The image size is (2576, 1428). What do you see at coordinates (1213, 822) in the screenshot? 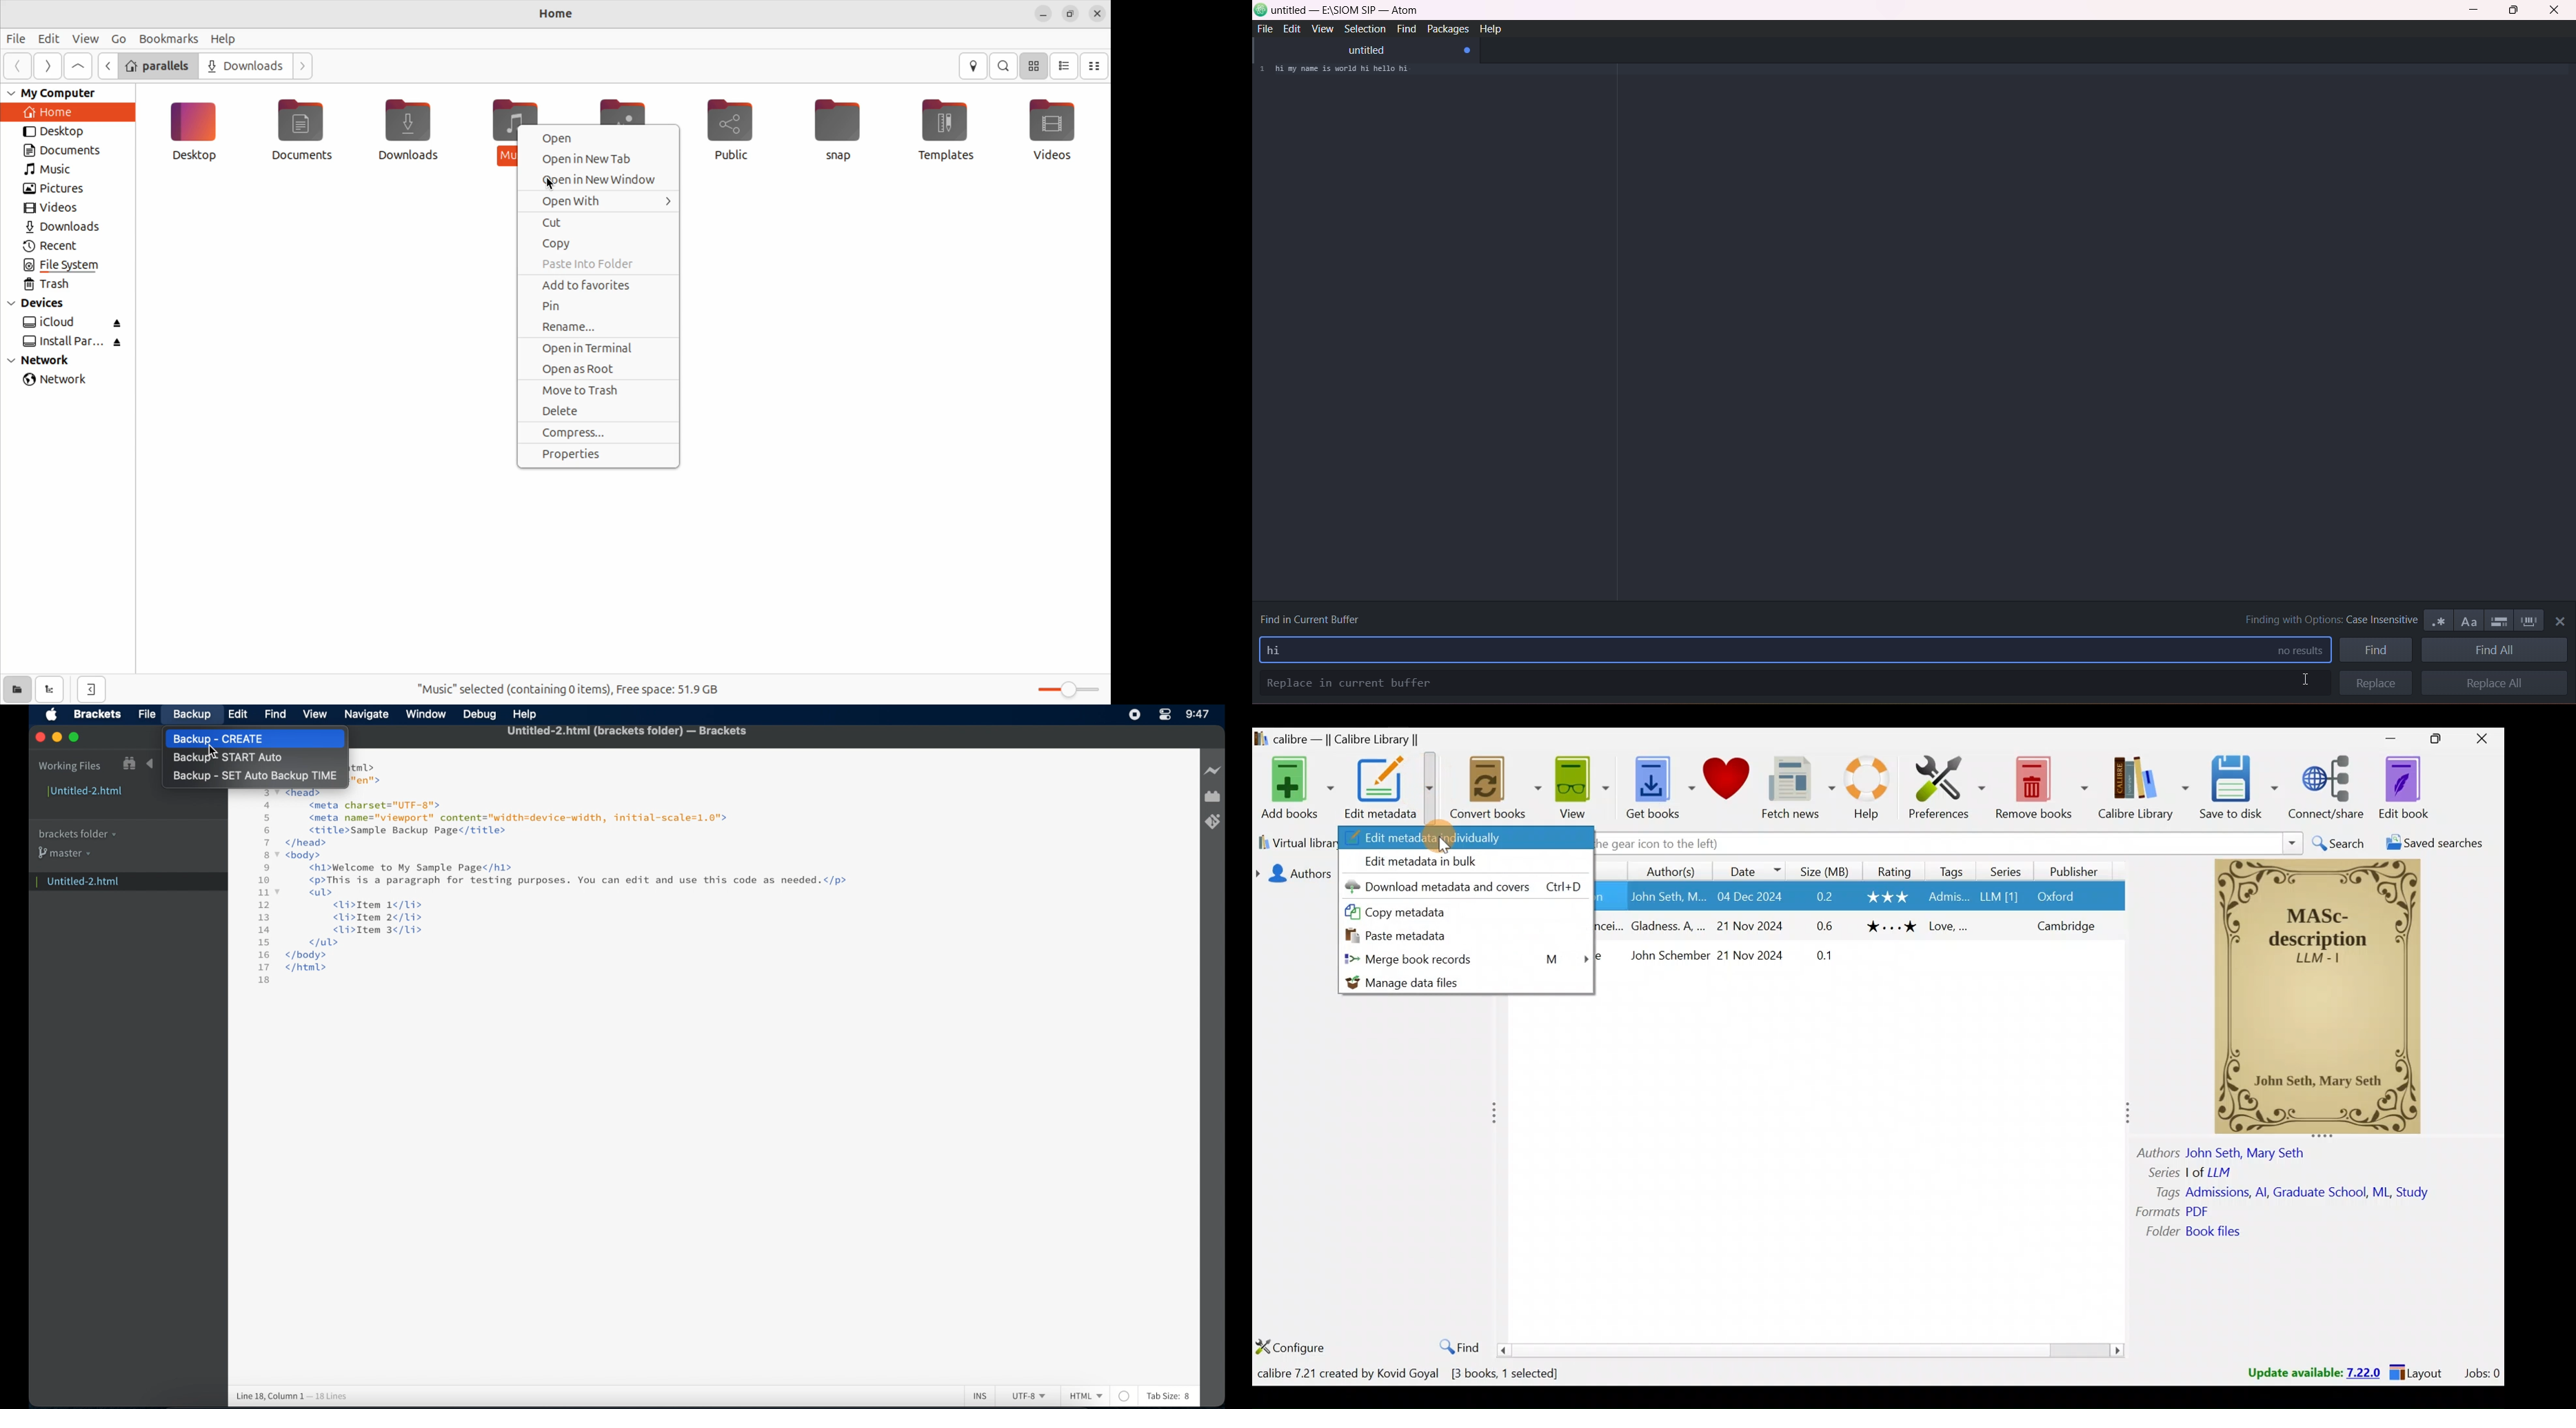
I see `brackets git` at bounding box center [1213, 822].